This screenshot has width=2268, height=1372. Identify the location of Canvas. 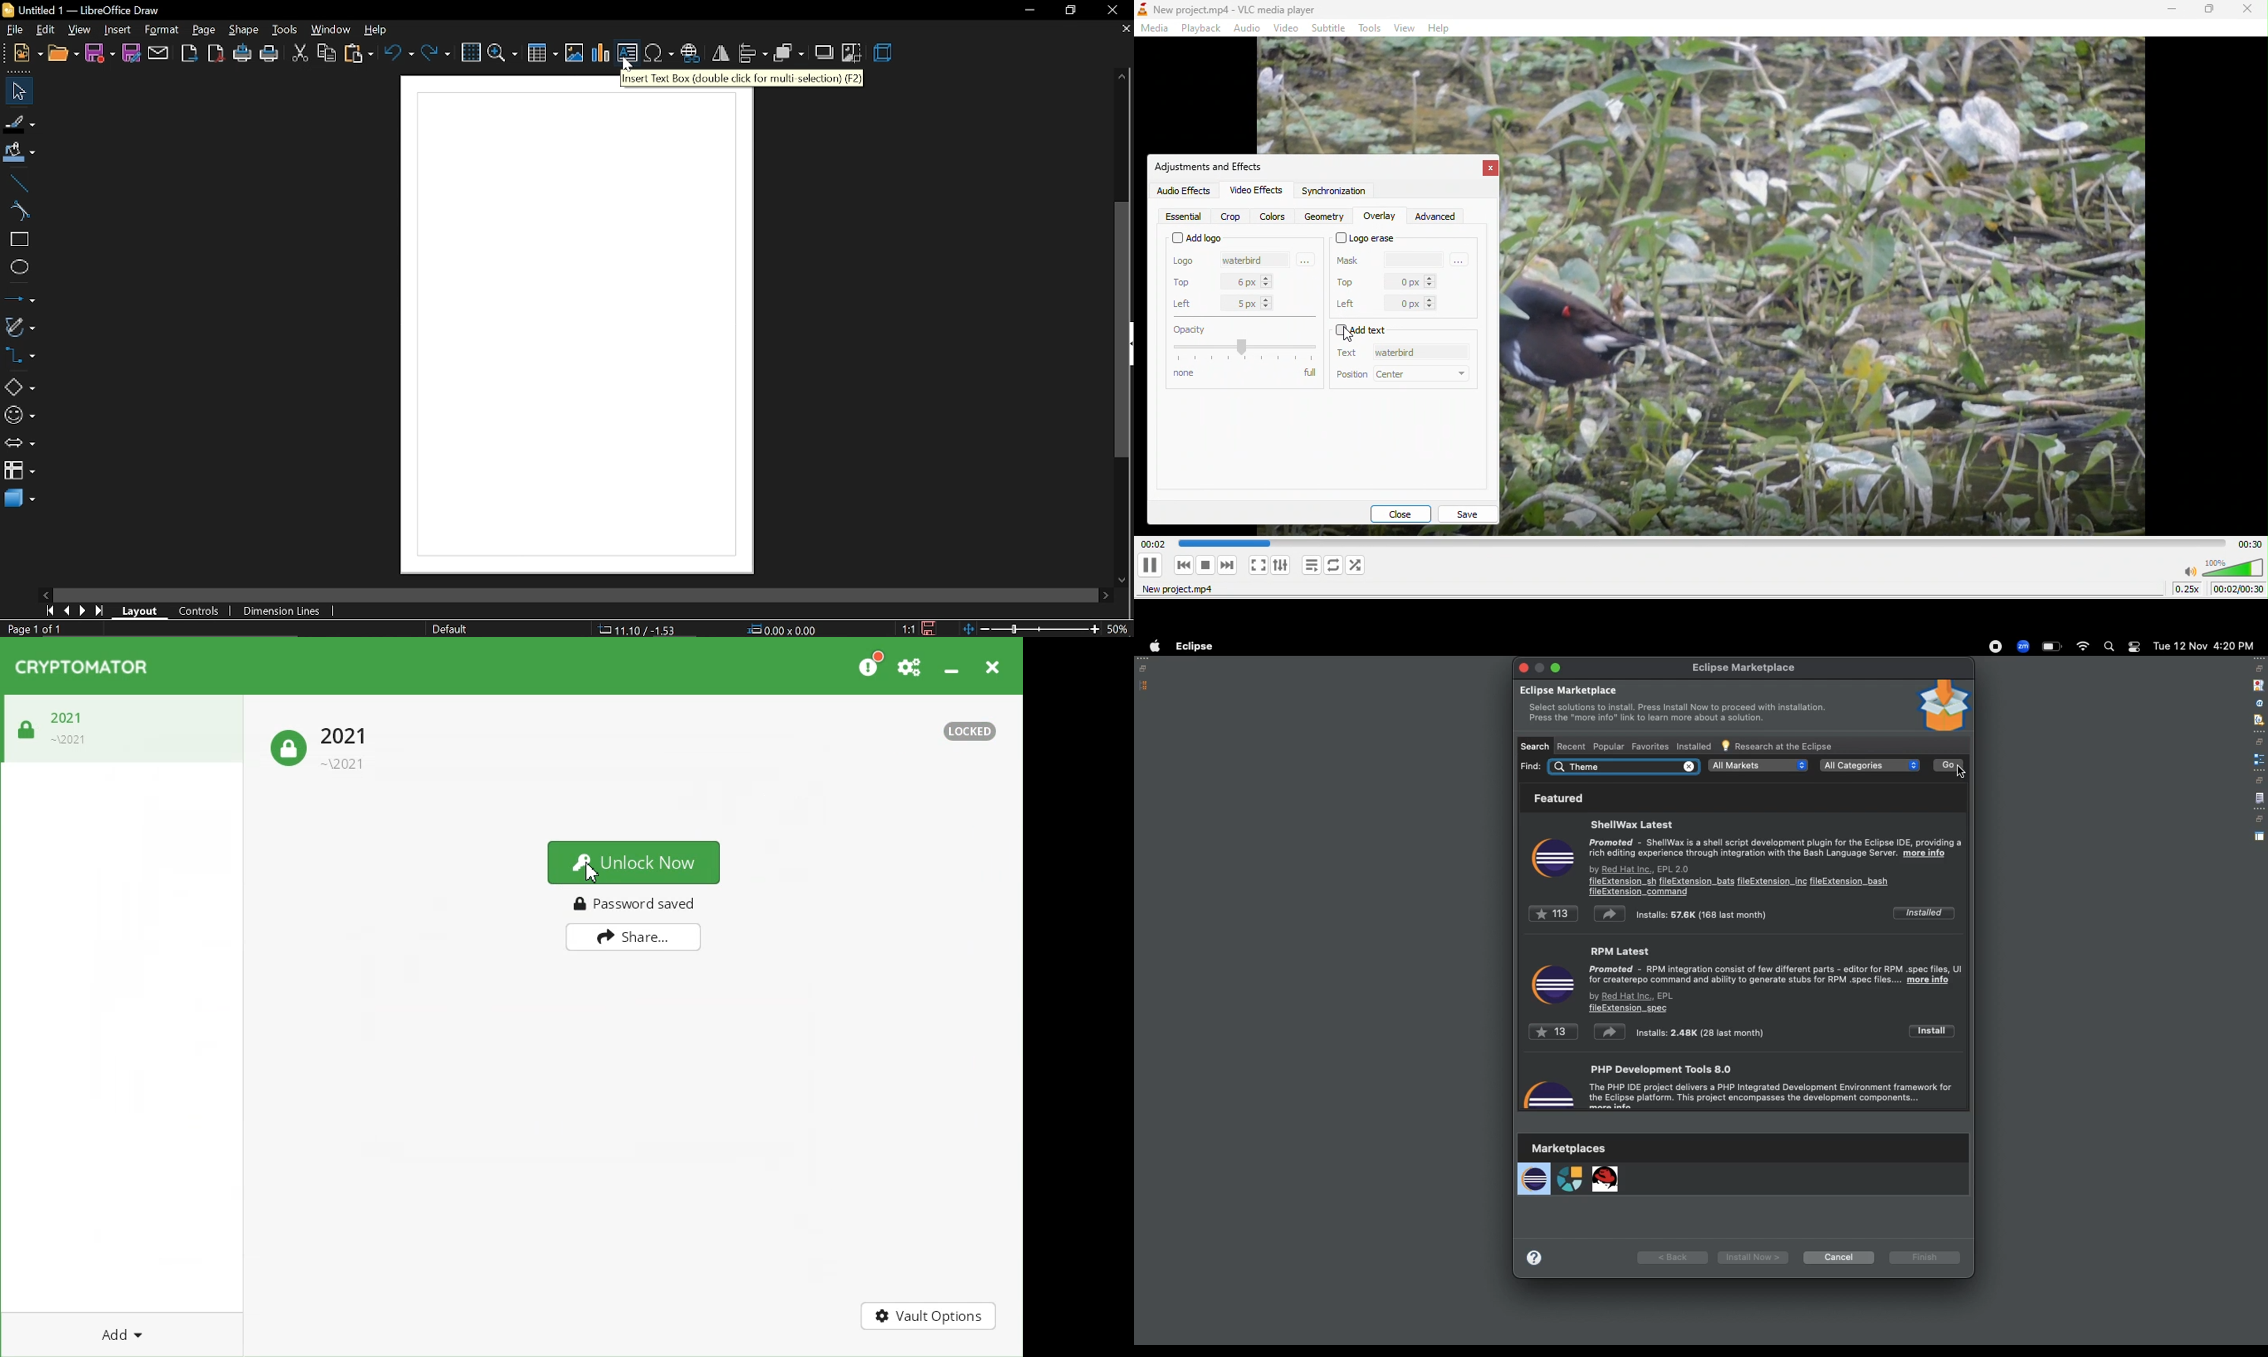
(577, 328).